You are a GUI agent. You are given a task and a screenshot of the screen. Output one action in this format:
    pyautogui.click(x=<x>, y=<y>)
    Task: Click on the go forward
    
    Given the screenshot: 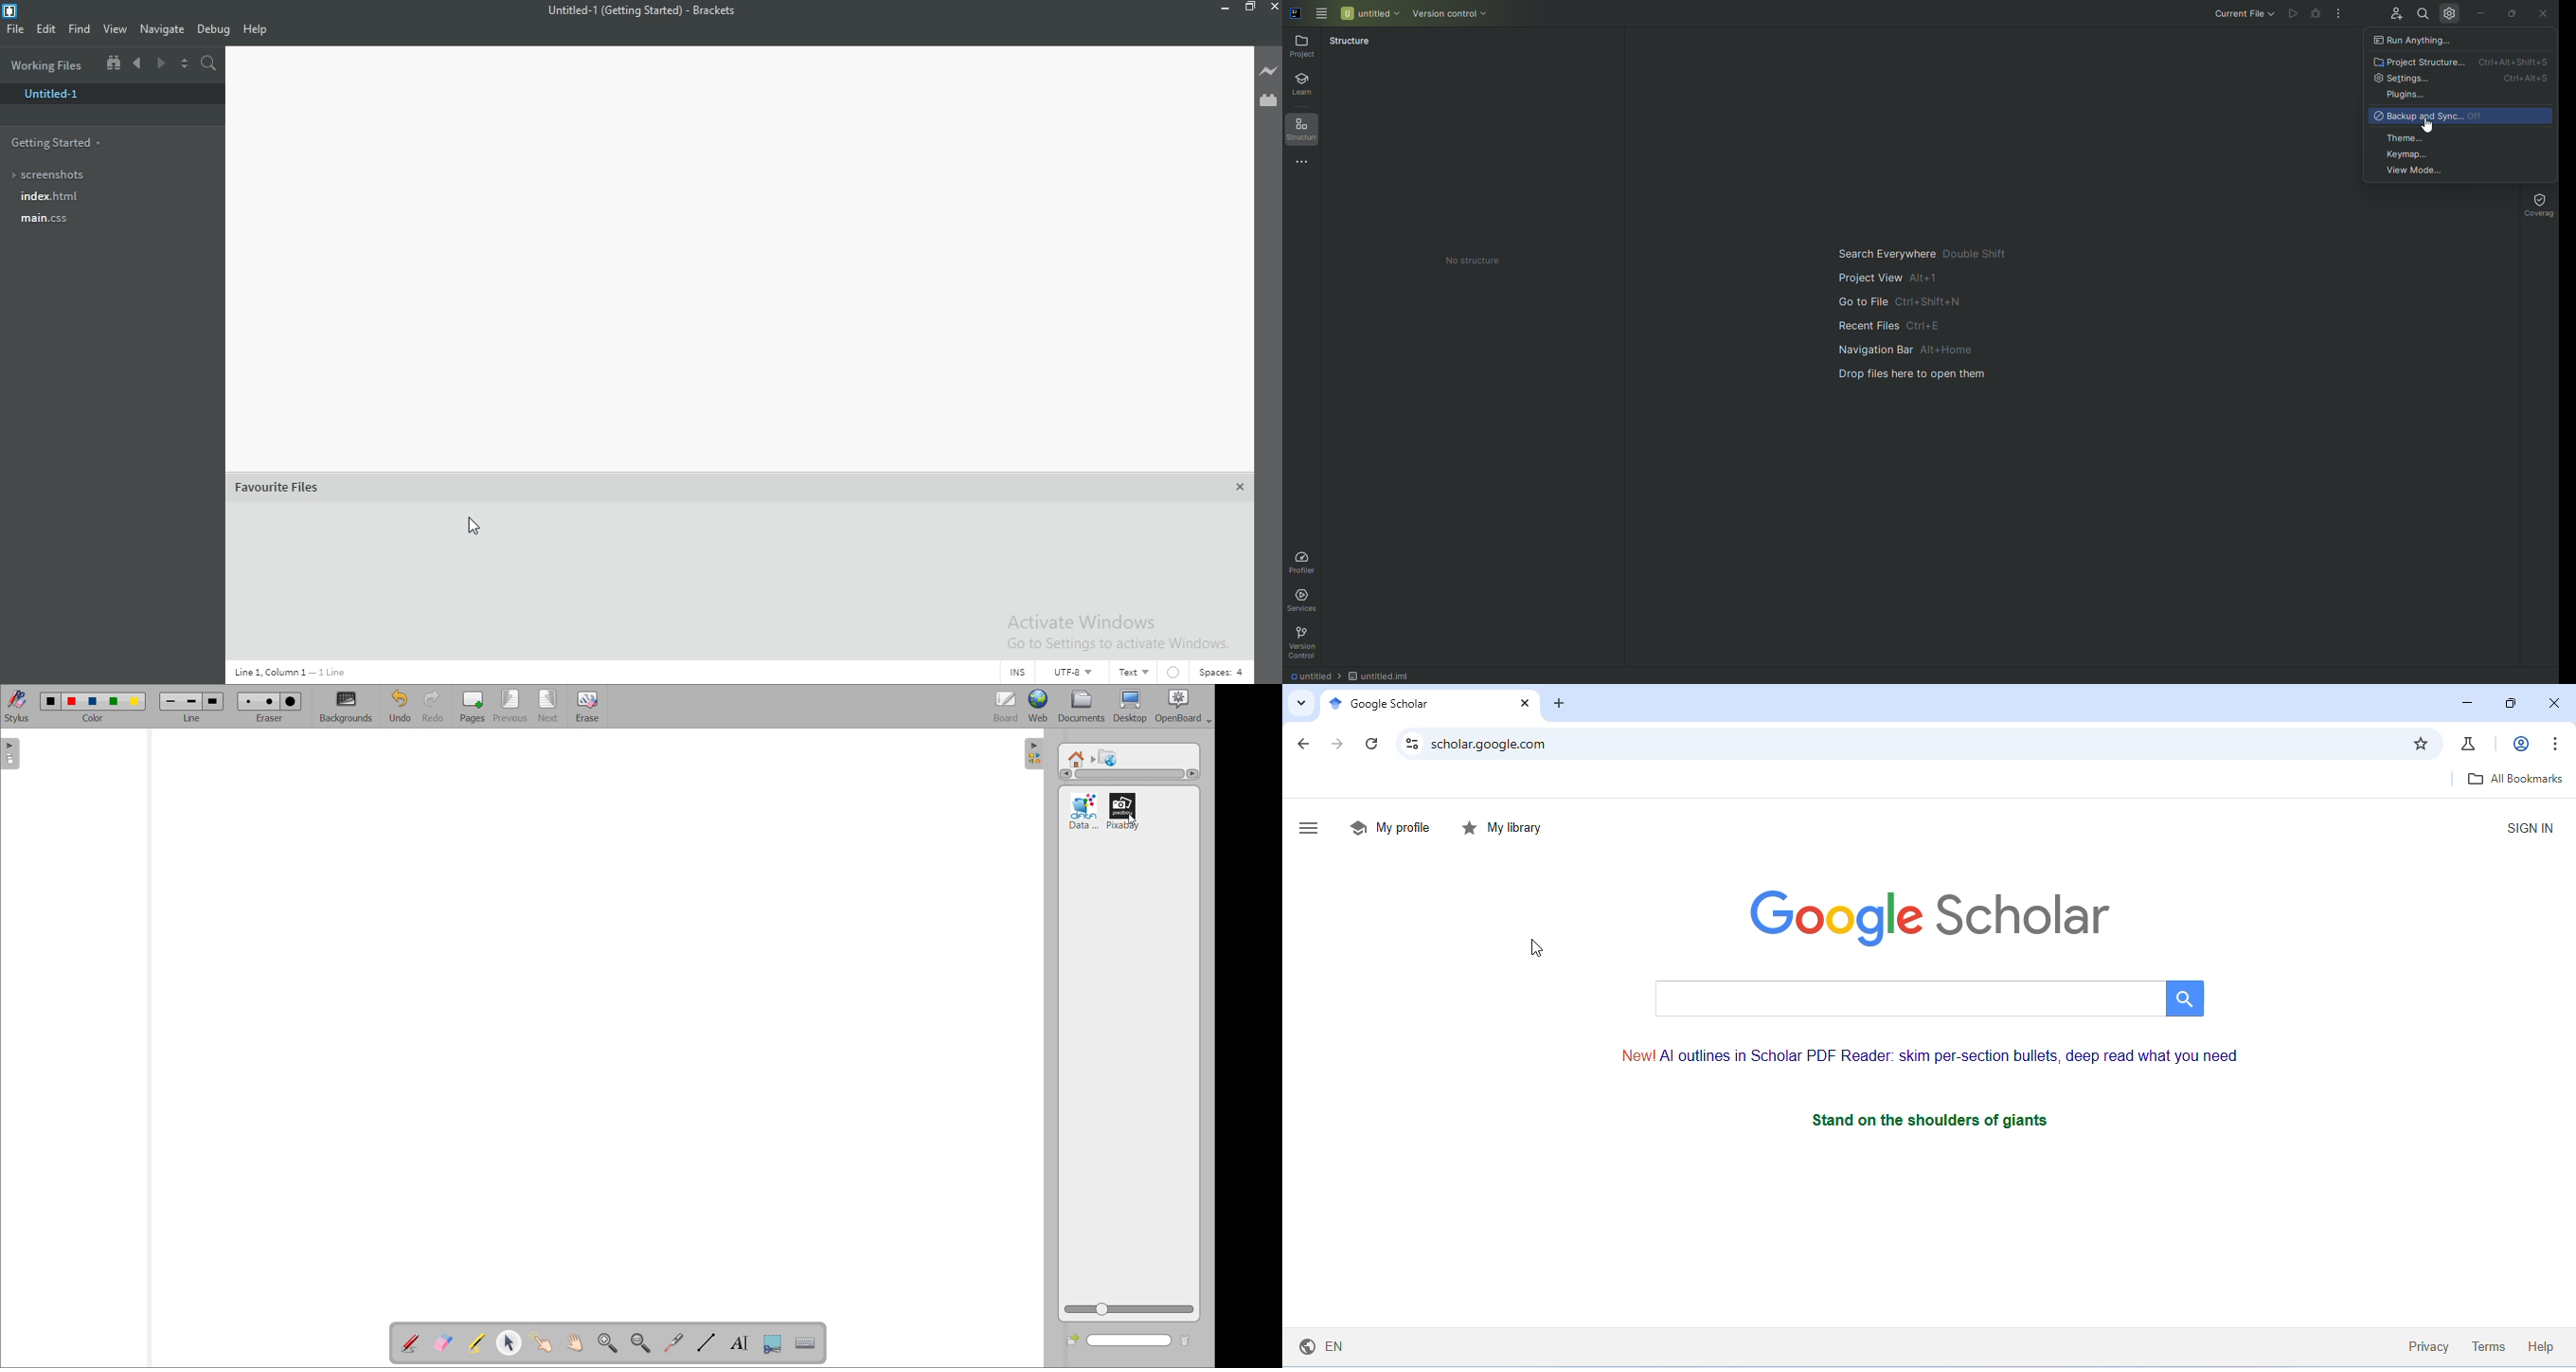 What is the action you would take?
    pyautogui.click(x=1342, y=746)
    